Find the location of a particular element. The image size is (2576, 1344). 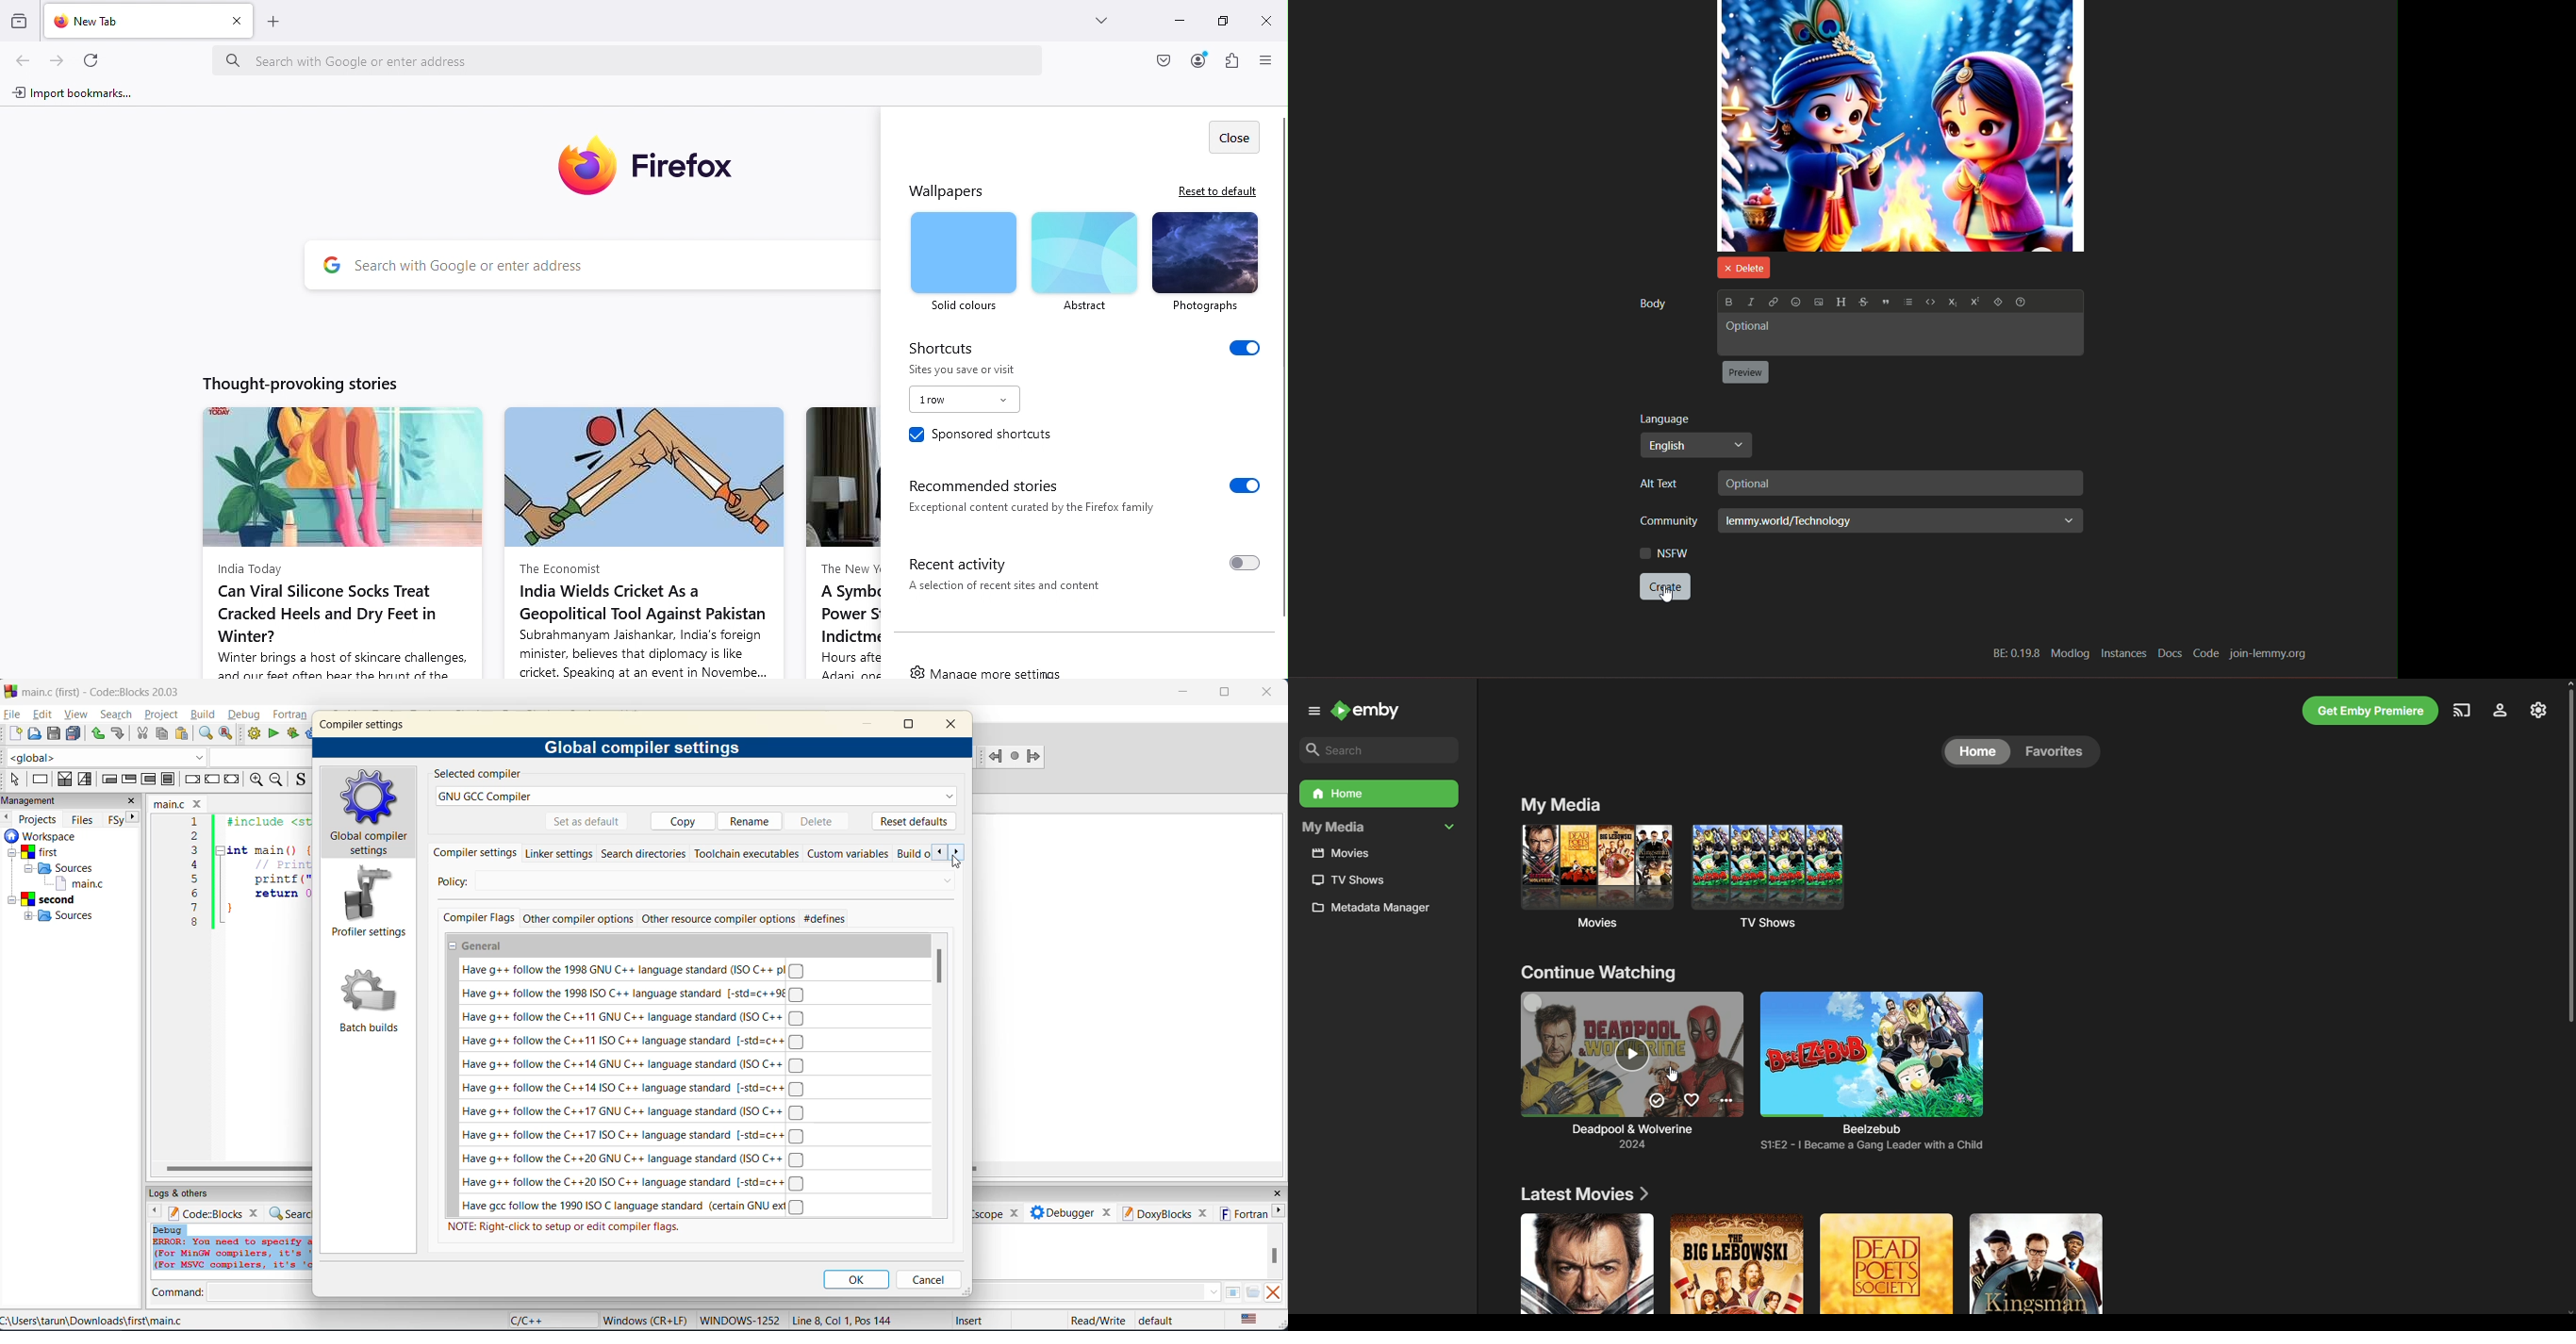

toggle on/off recomended stories is located at coordinates (1237, 485).